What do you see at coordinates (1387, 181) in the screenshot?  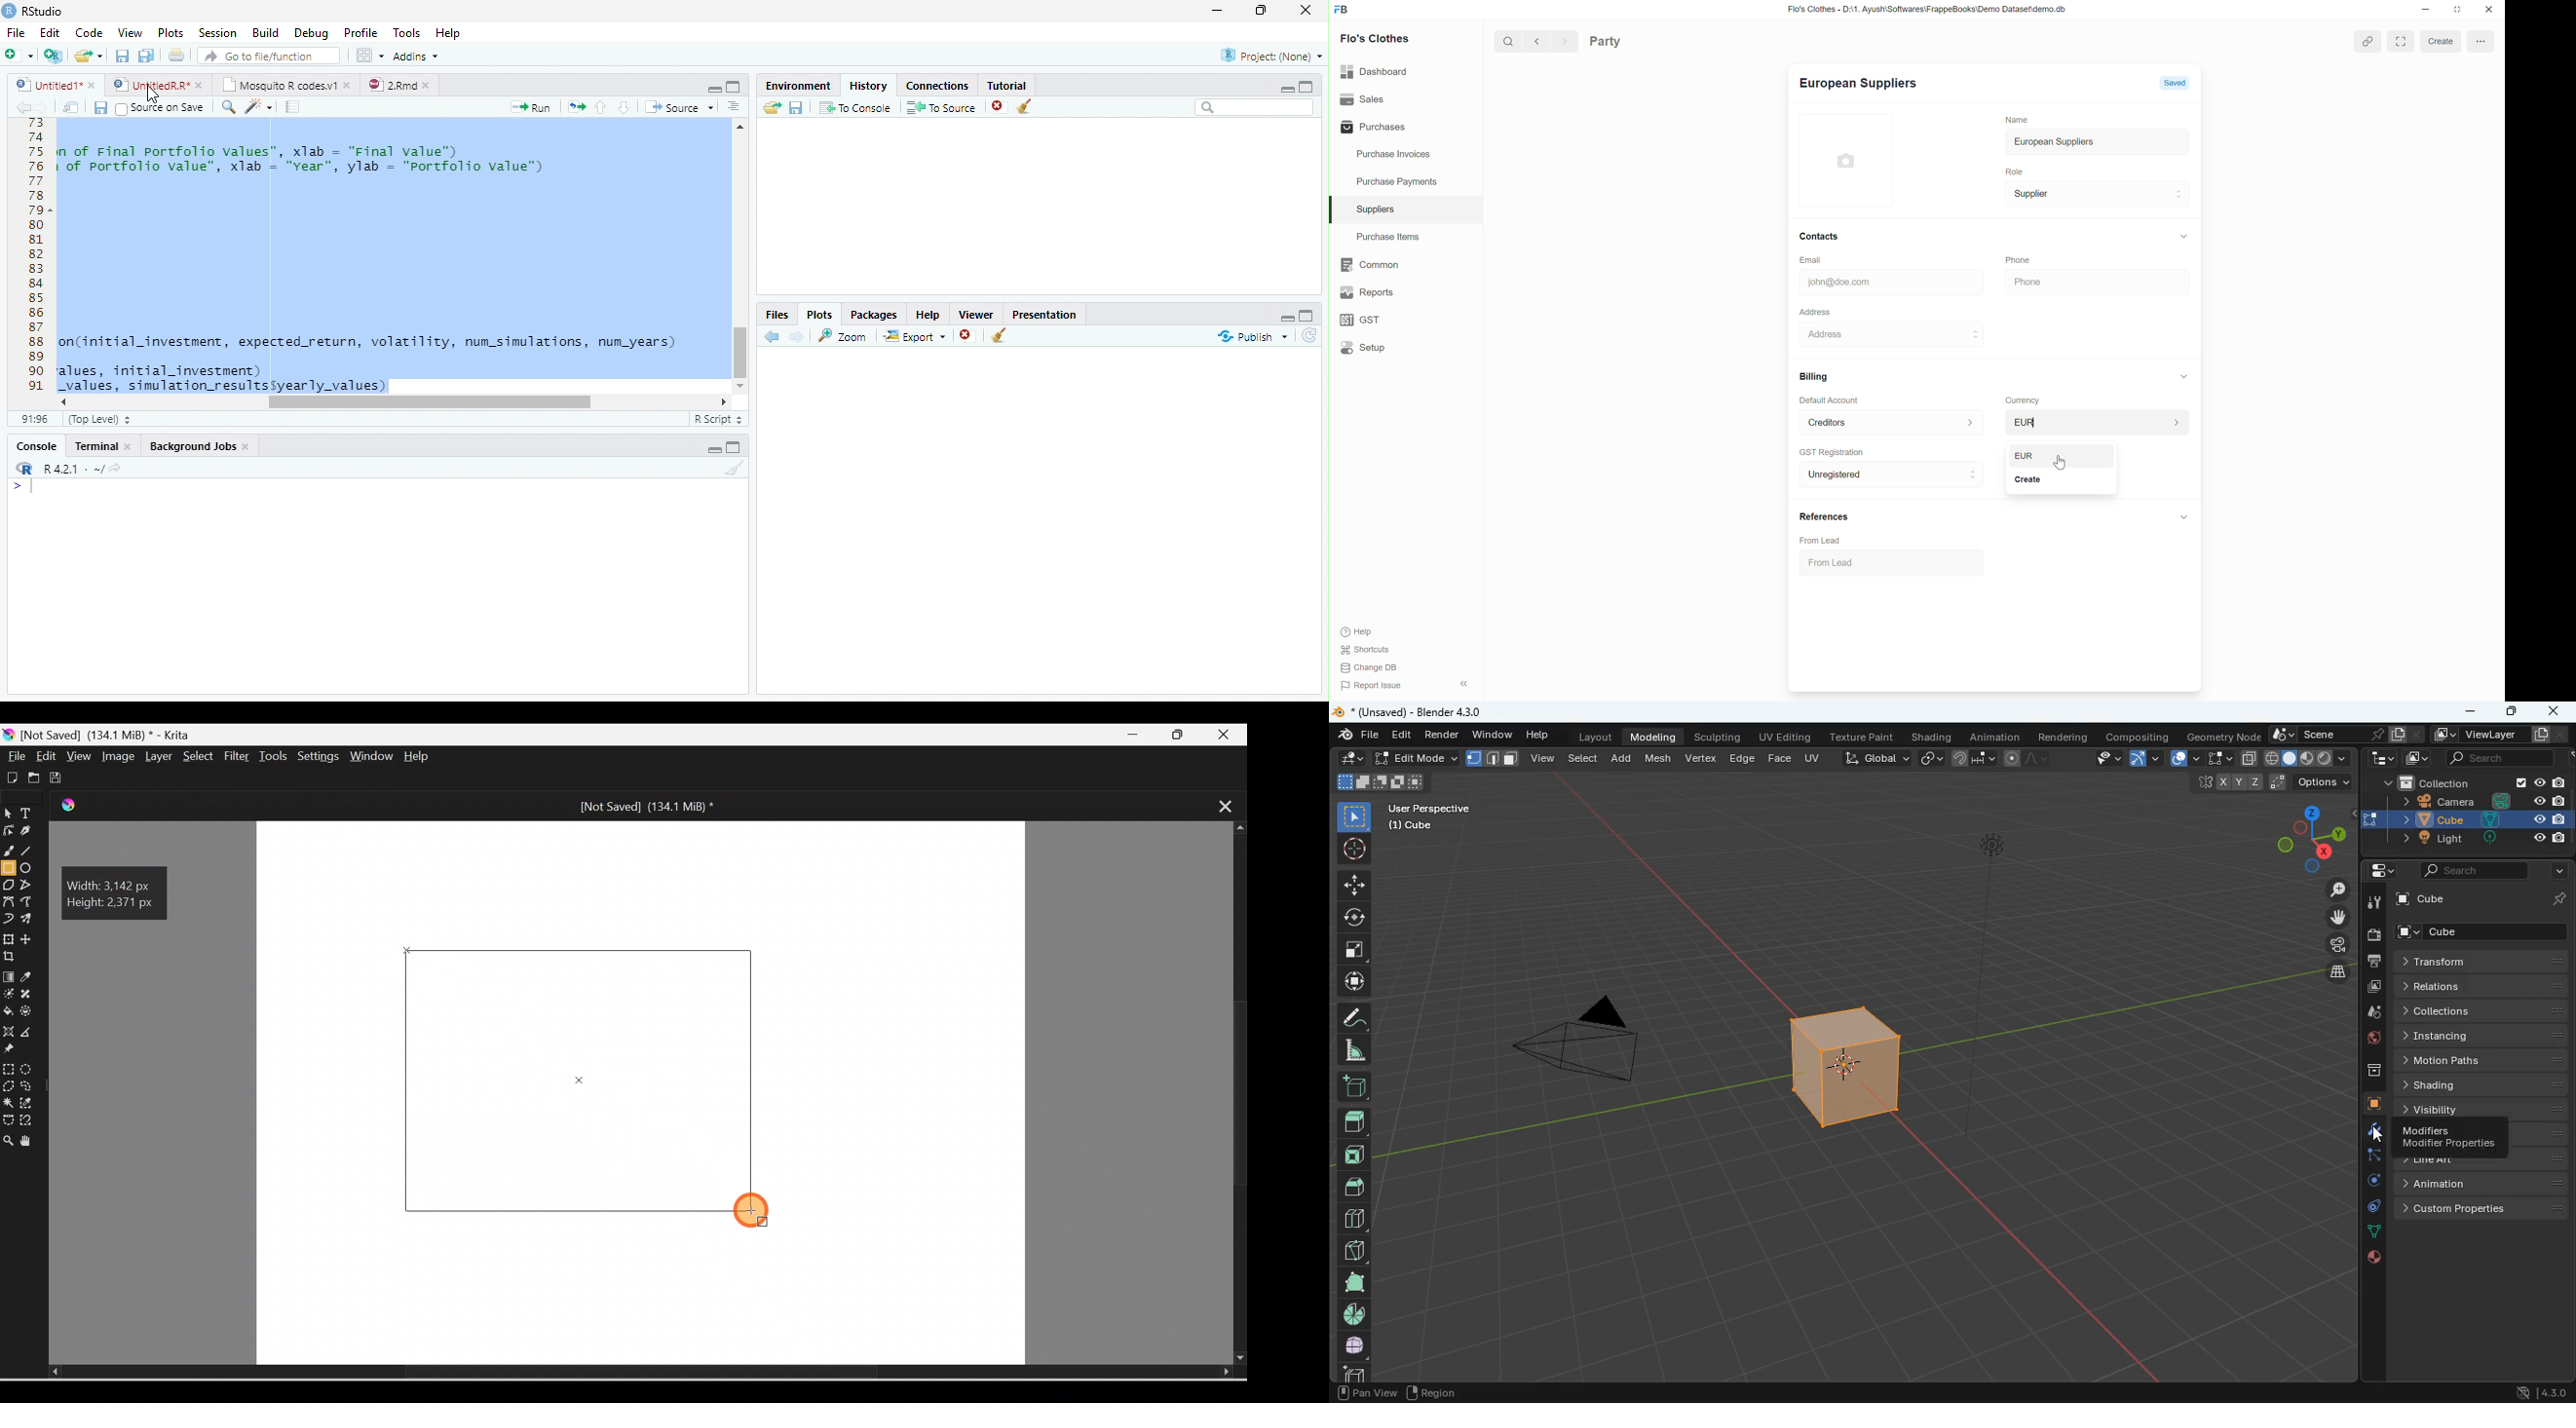 I see `Purchase payments` at bounding box center [1387, 181].